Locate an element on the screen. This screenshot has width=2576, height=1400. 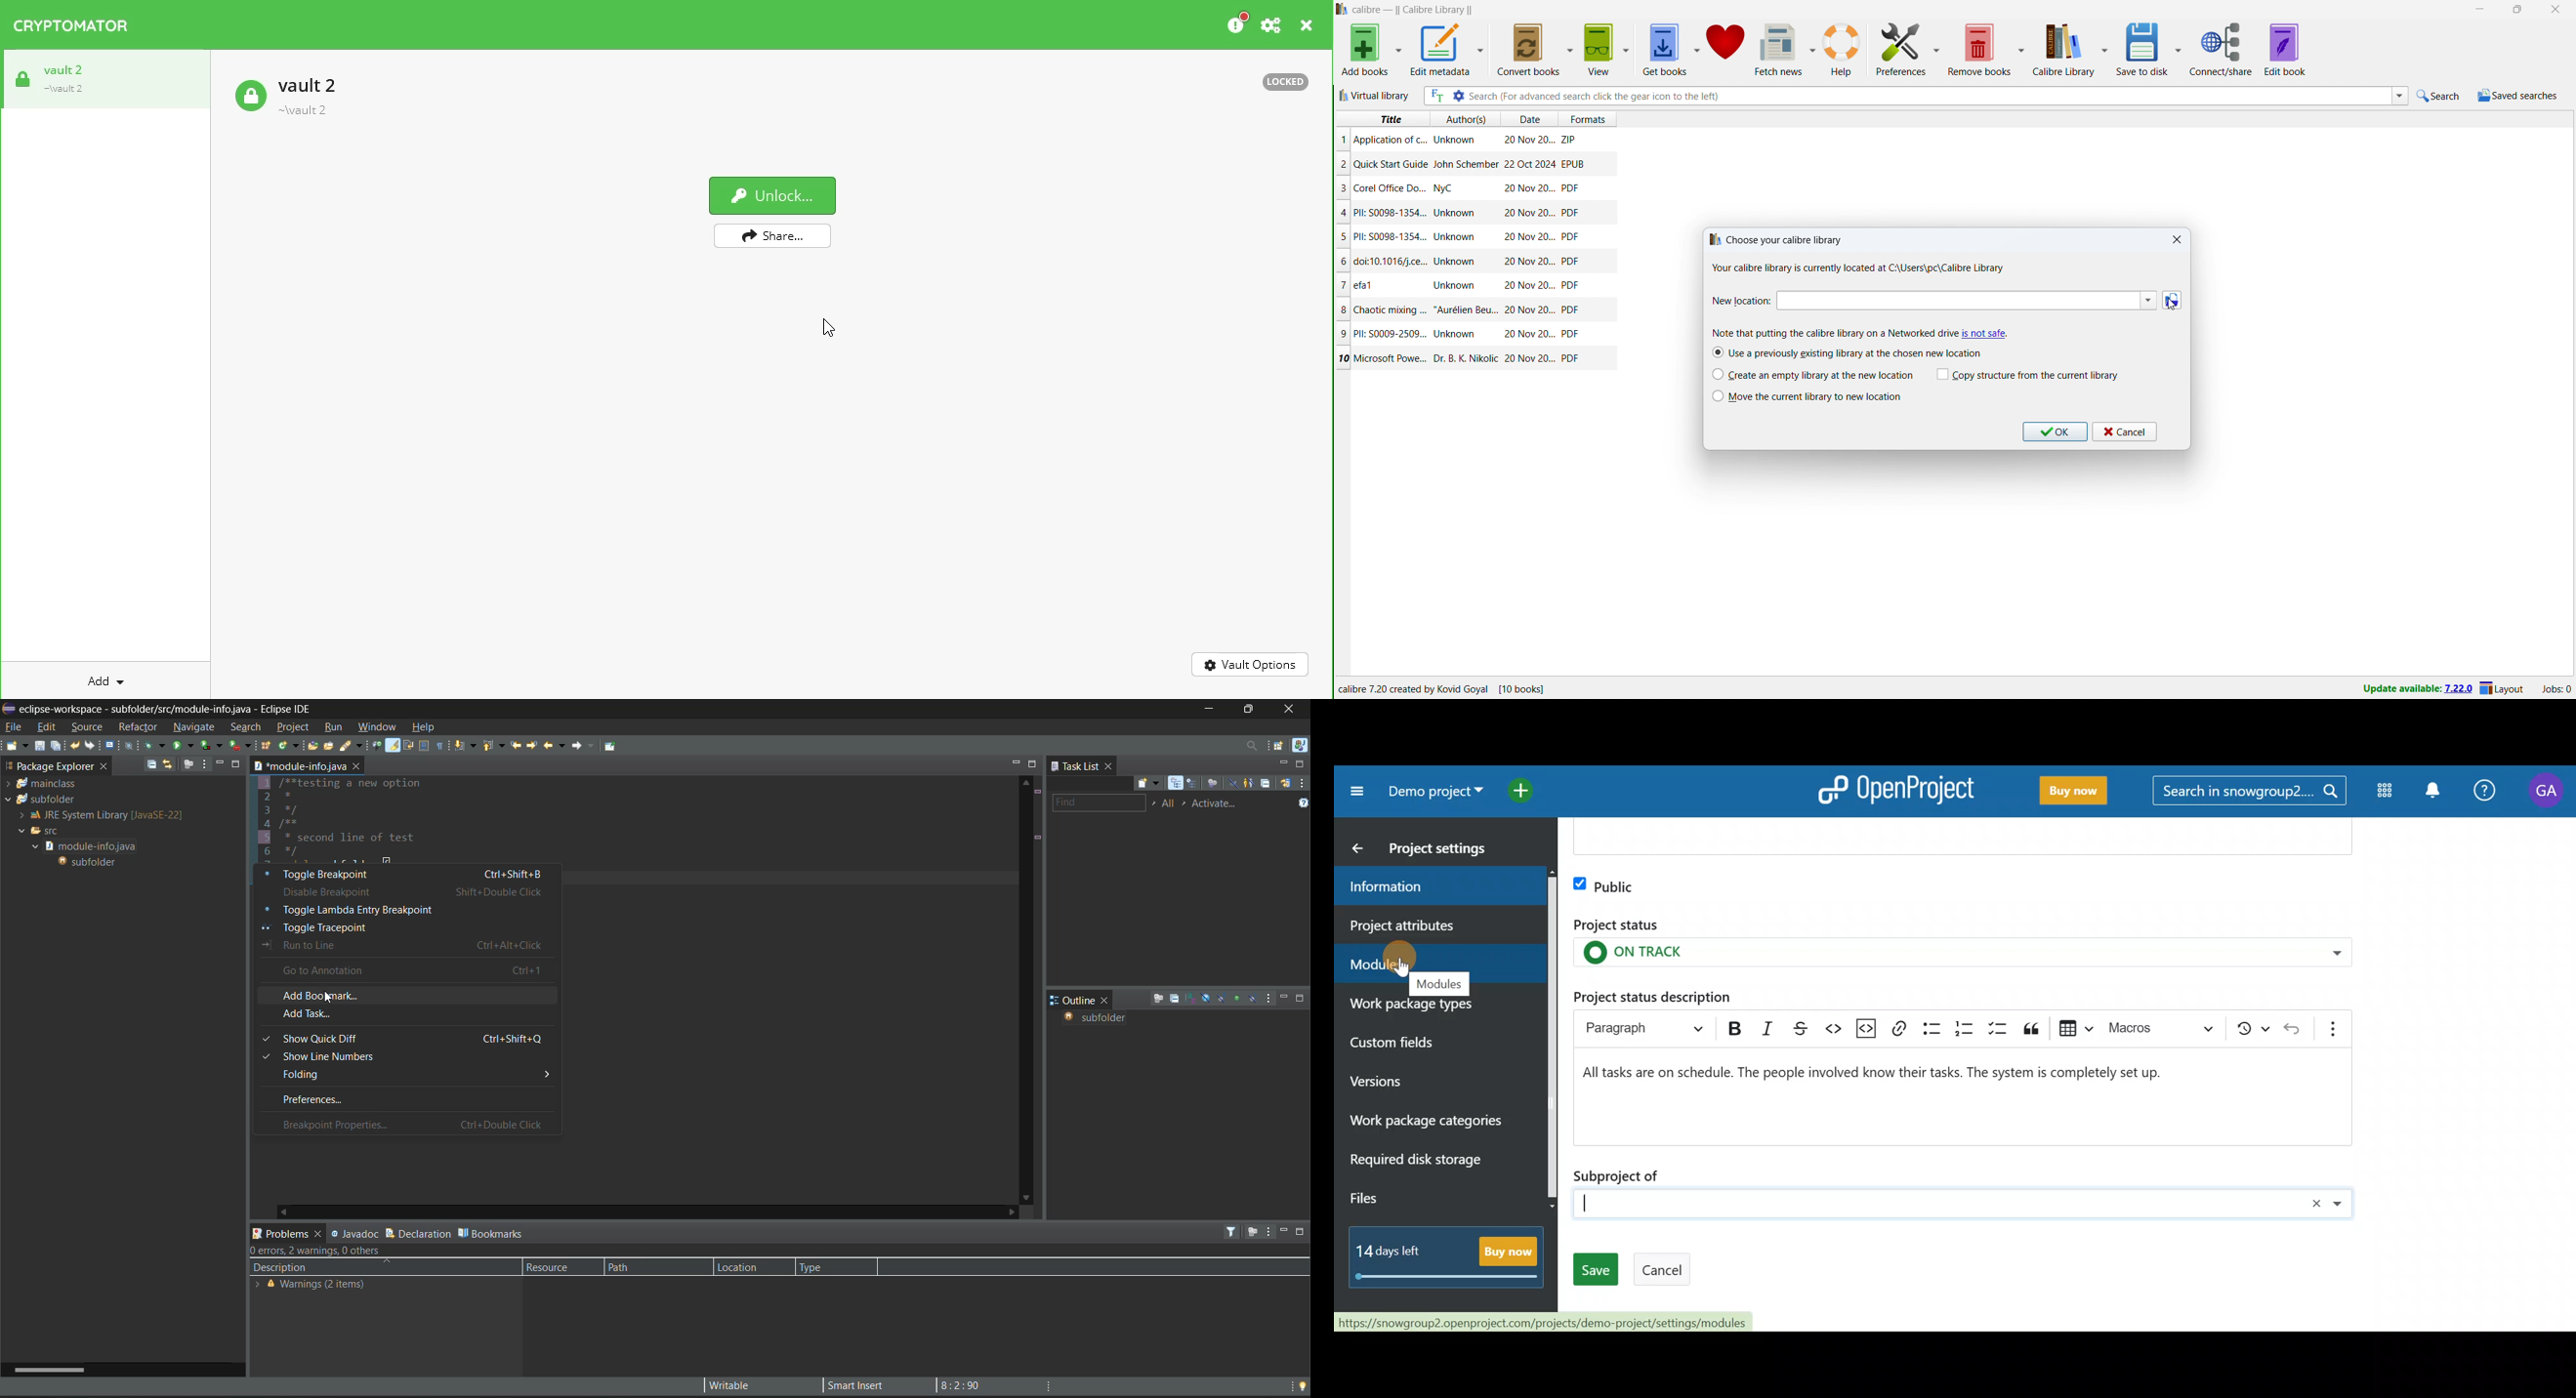
run is located at coordinates (184, 744).